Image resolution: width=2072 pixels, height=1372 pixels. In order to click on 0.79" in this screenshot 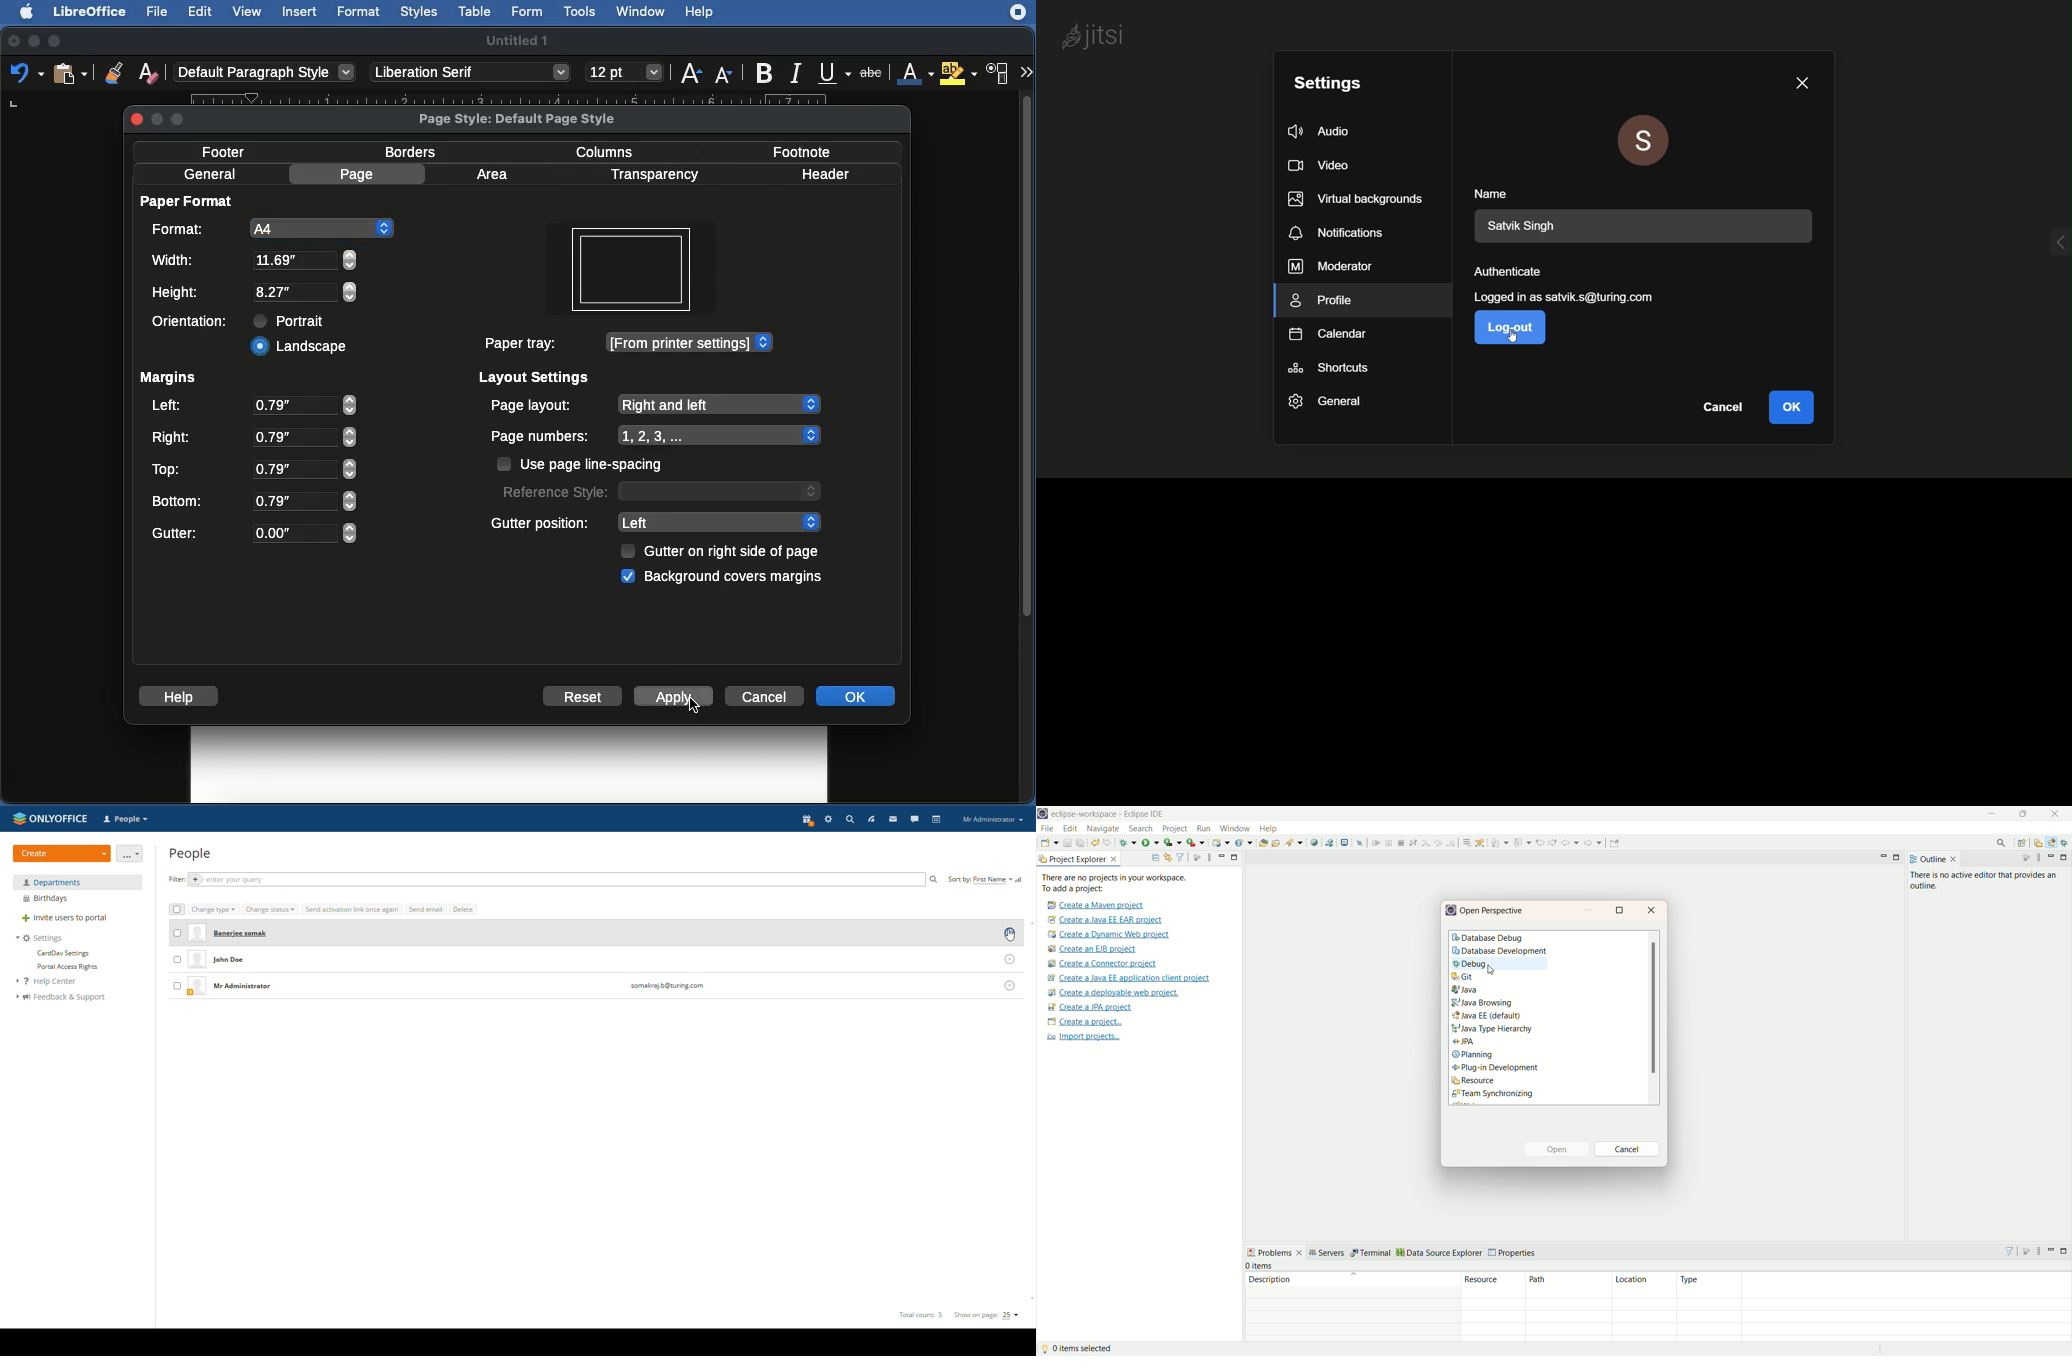, I will do `click(305, 469)`.